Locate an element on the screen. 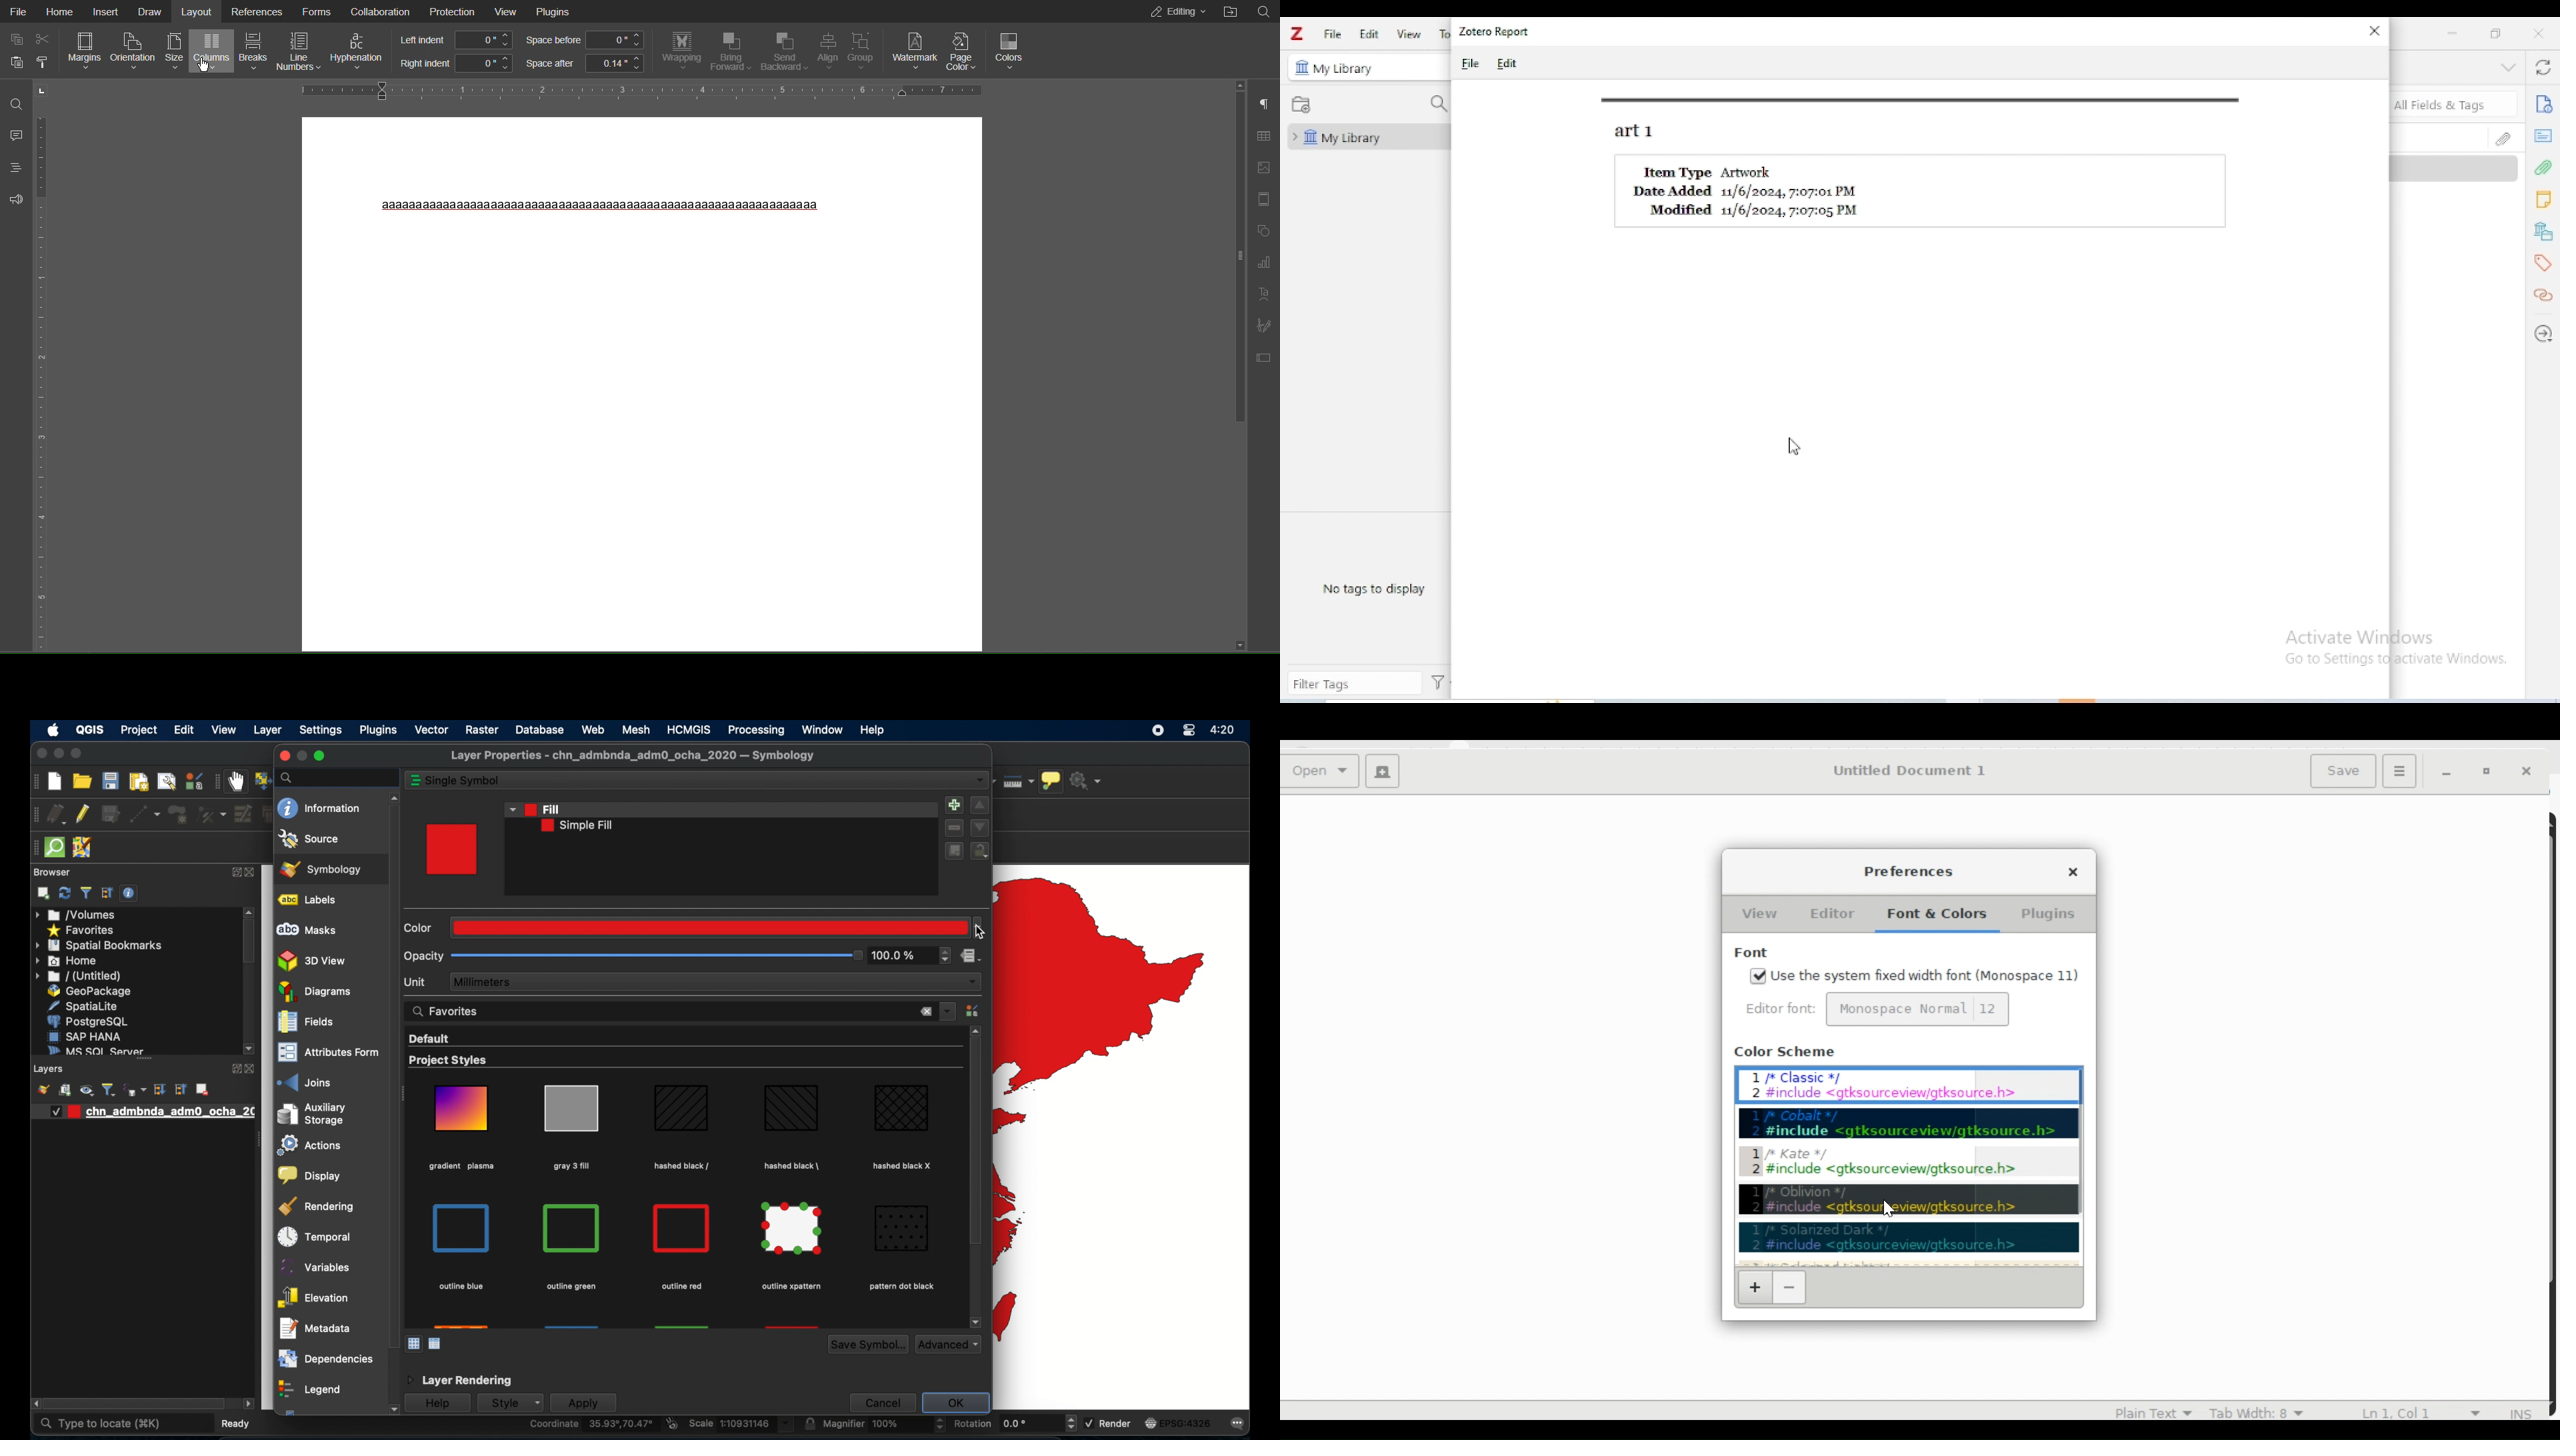 This screenshot has height=1456, width=2576. manage map theme is located at coordinates (86, 1090).